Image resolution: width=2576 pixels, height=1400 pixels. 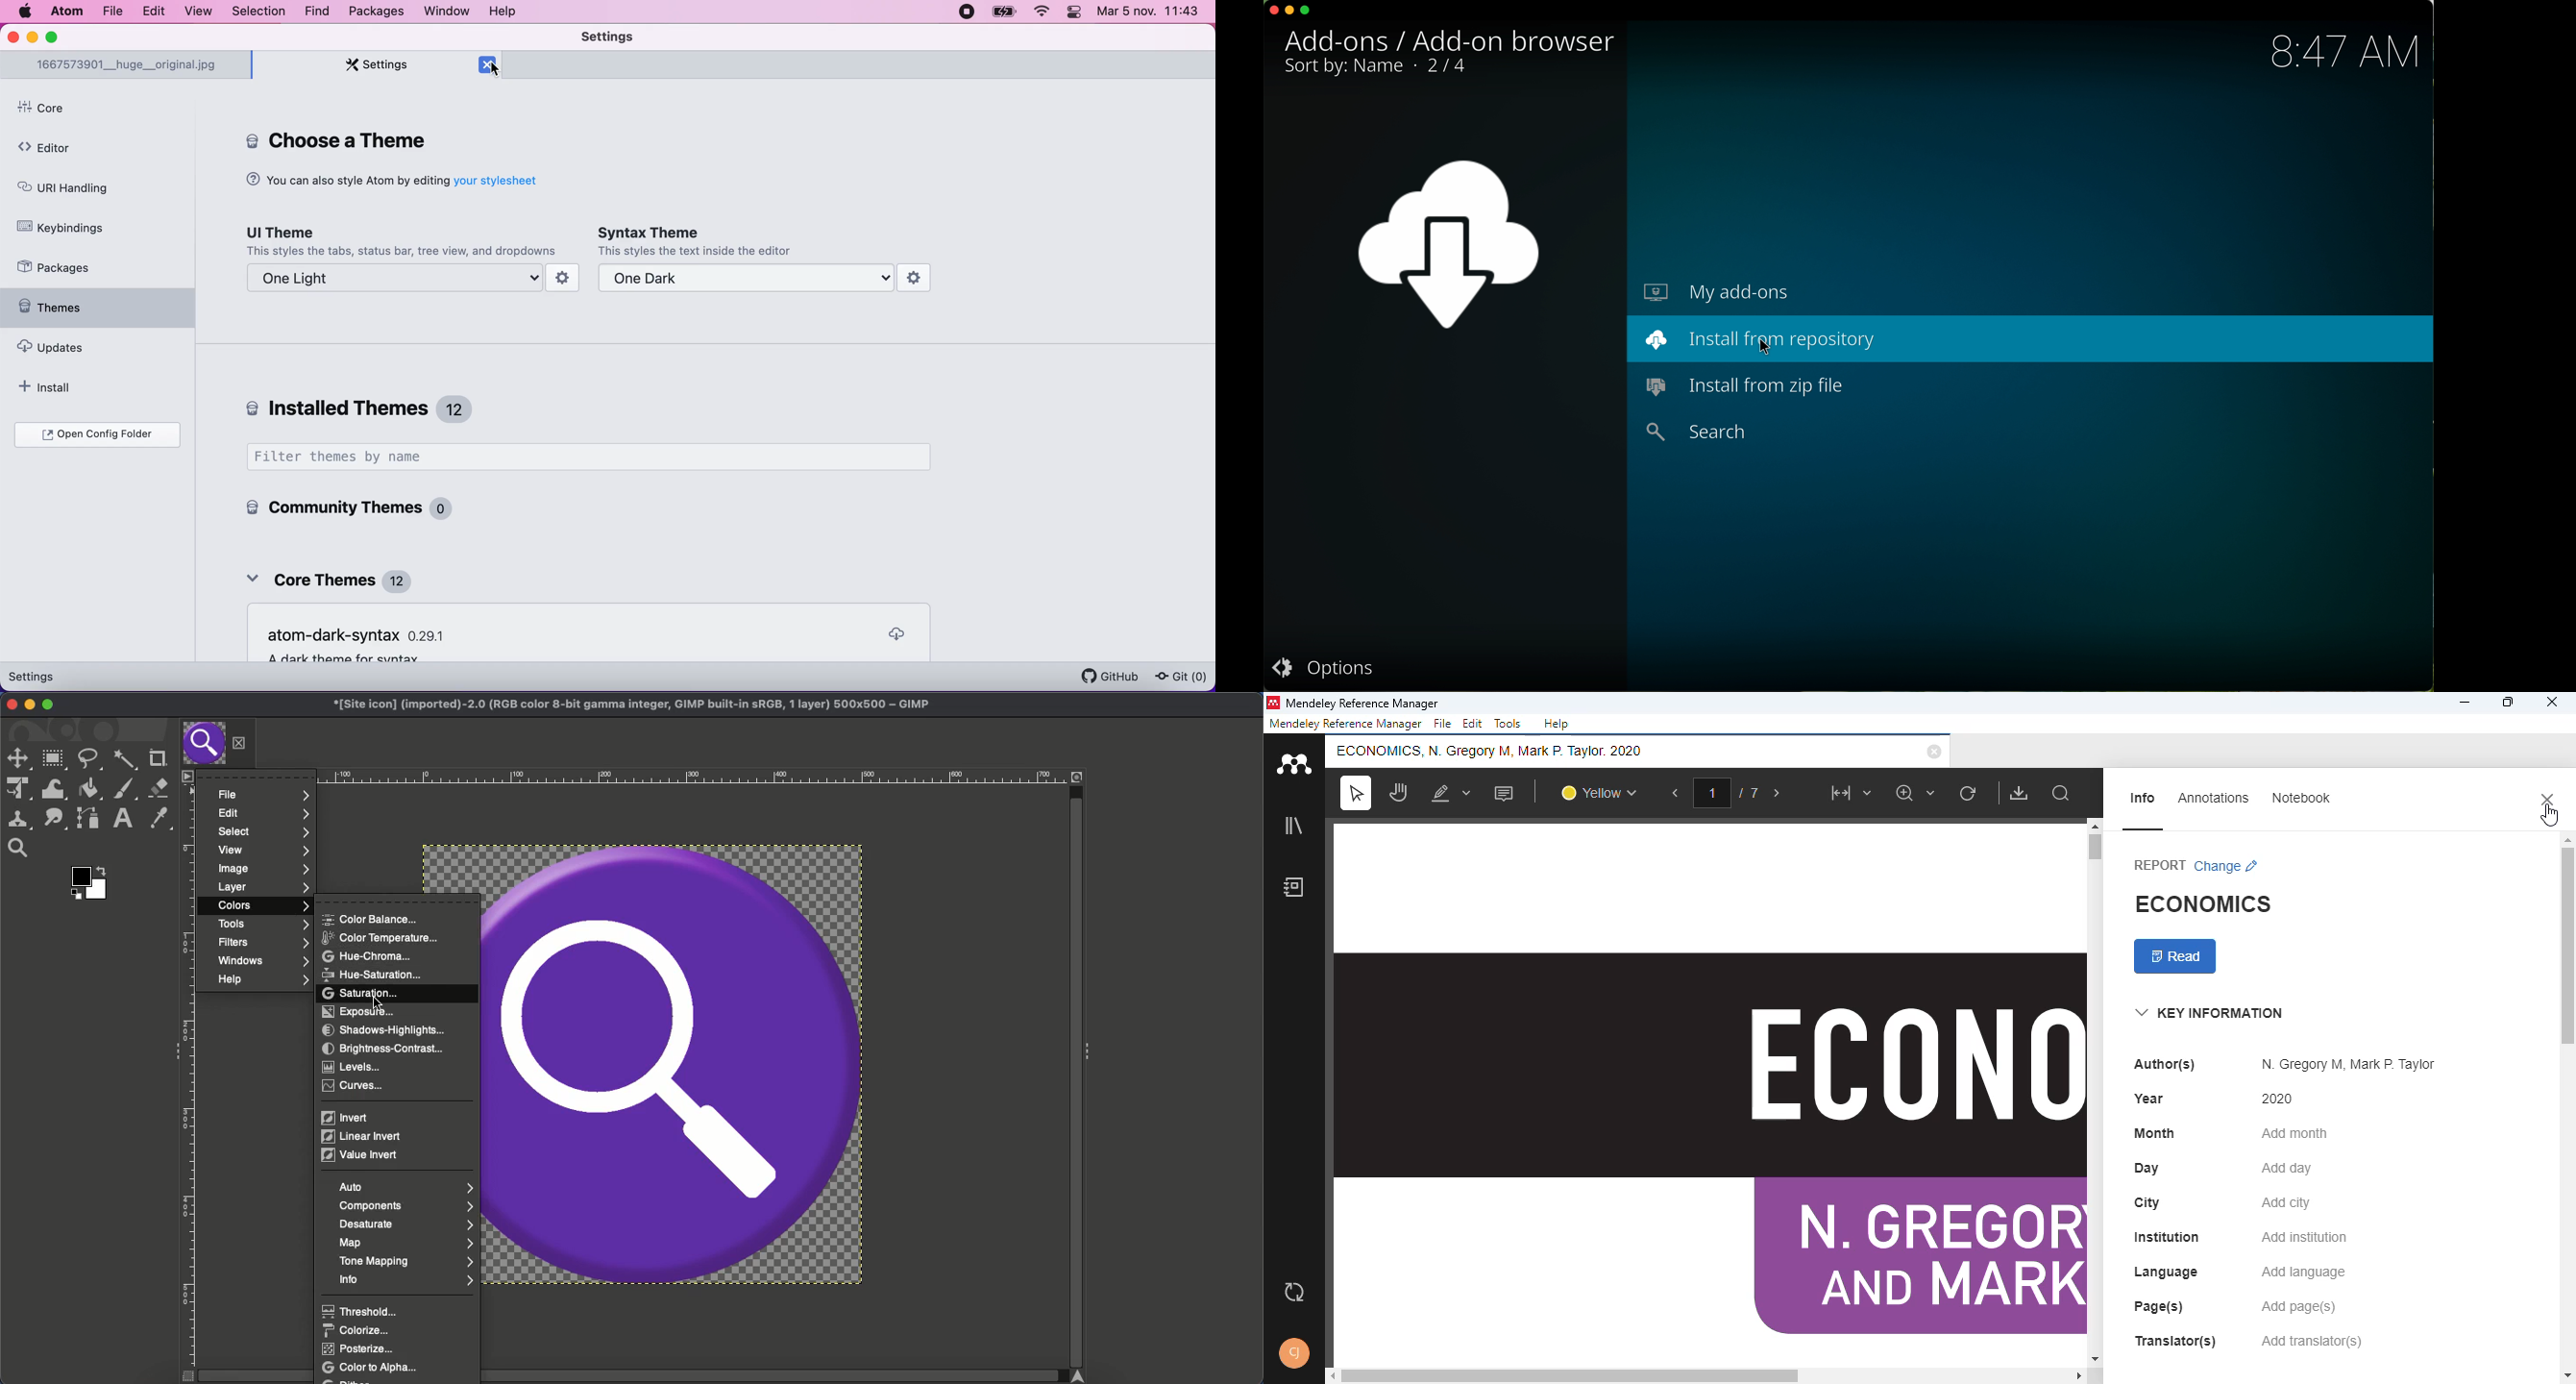 I want to click on themes, so click(x=98, y=311).